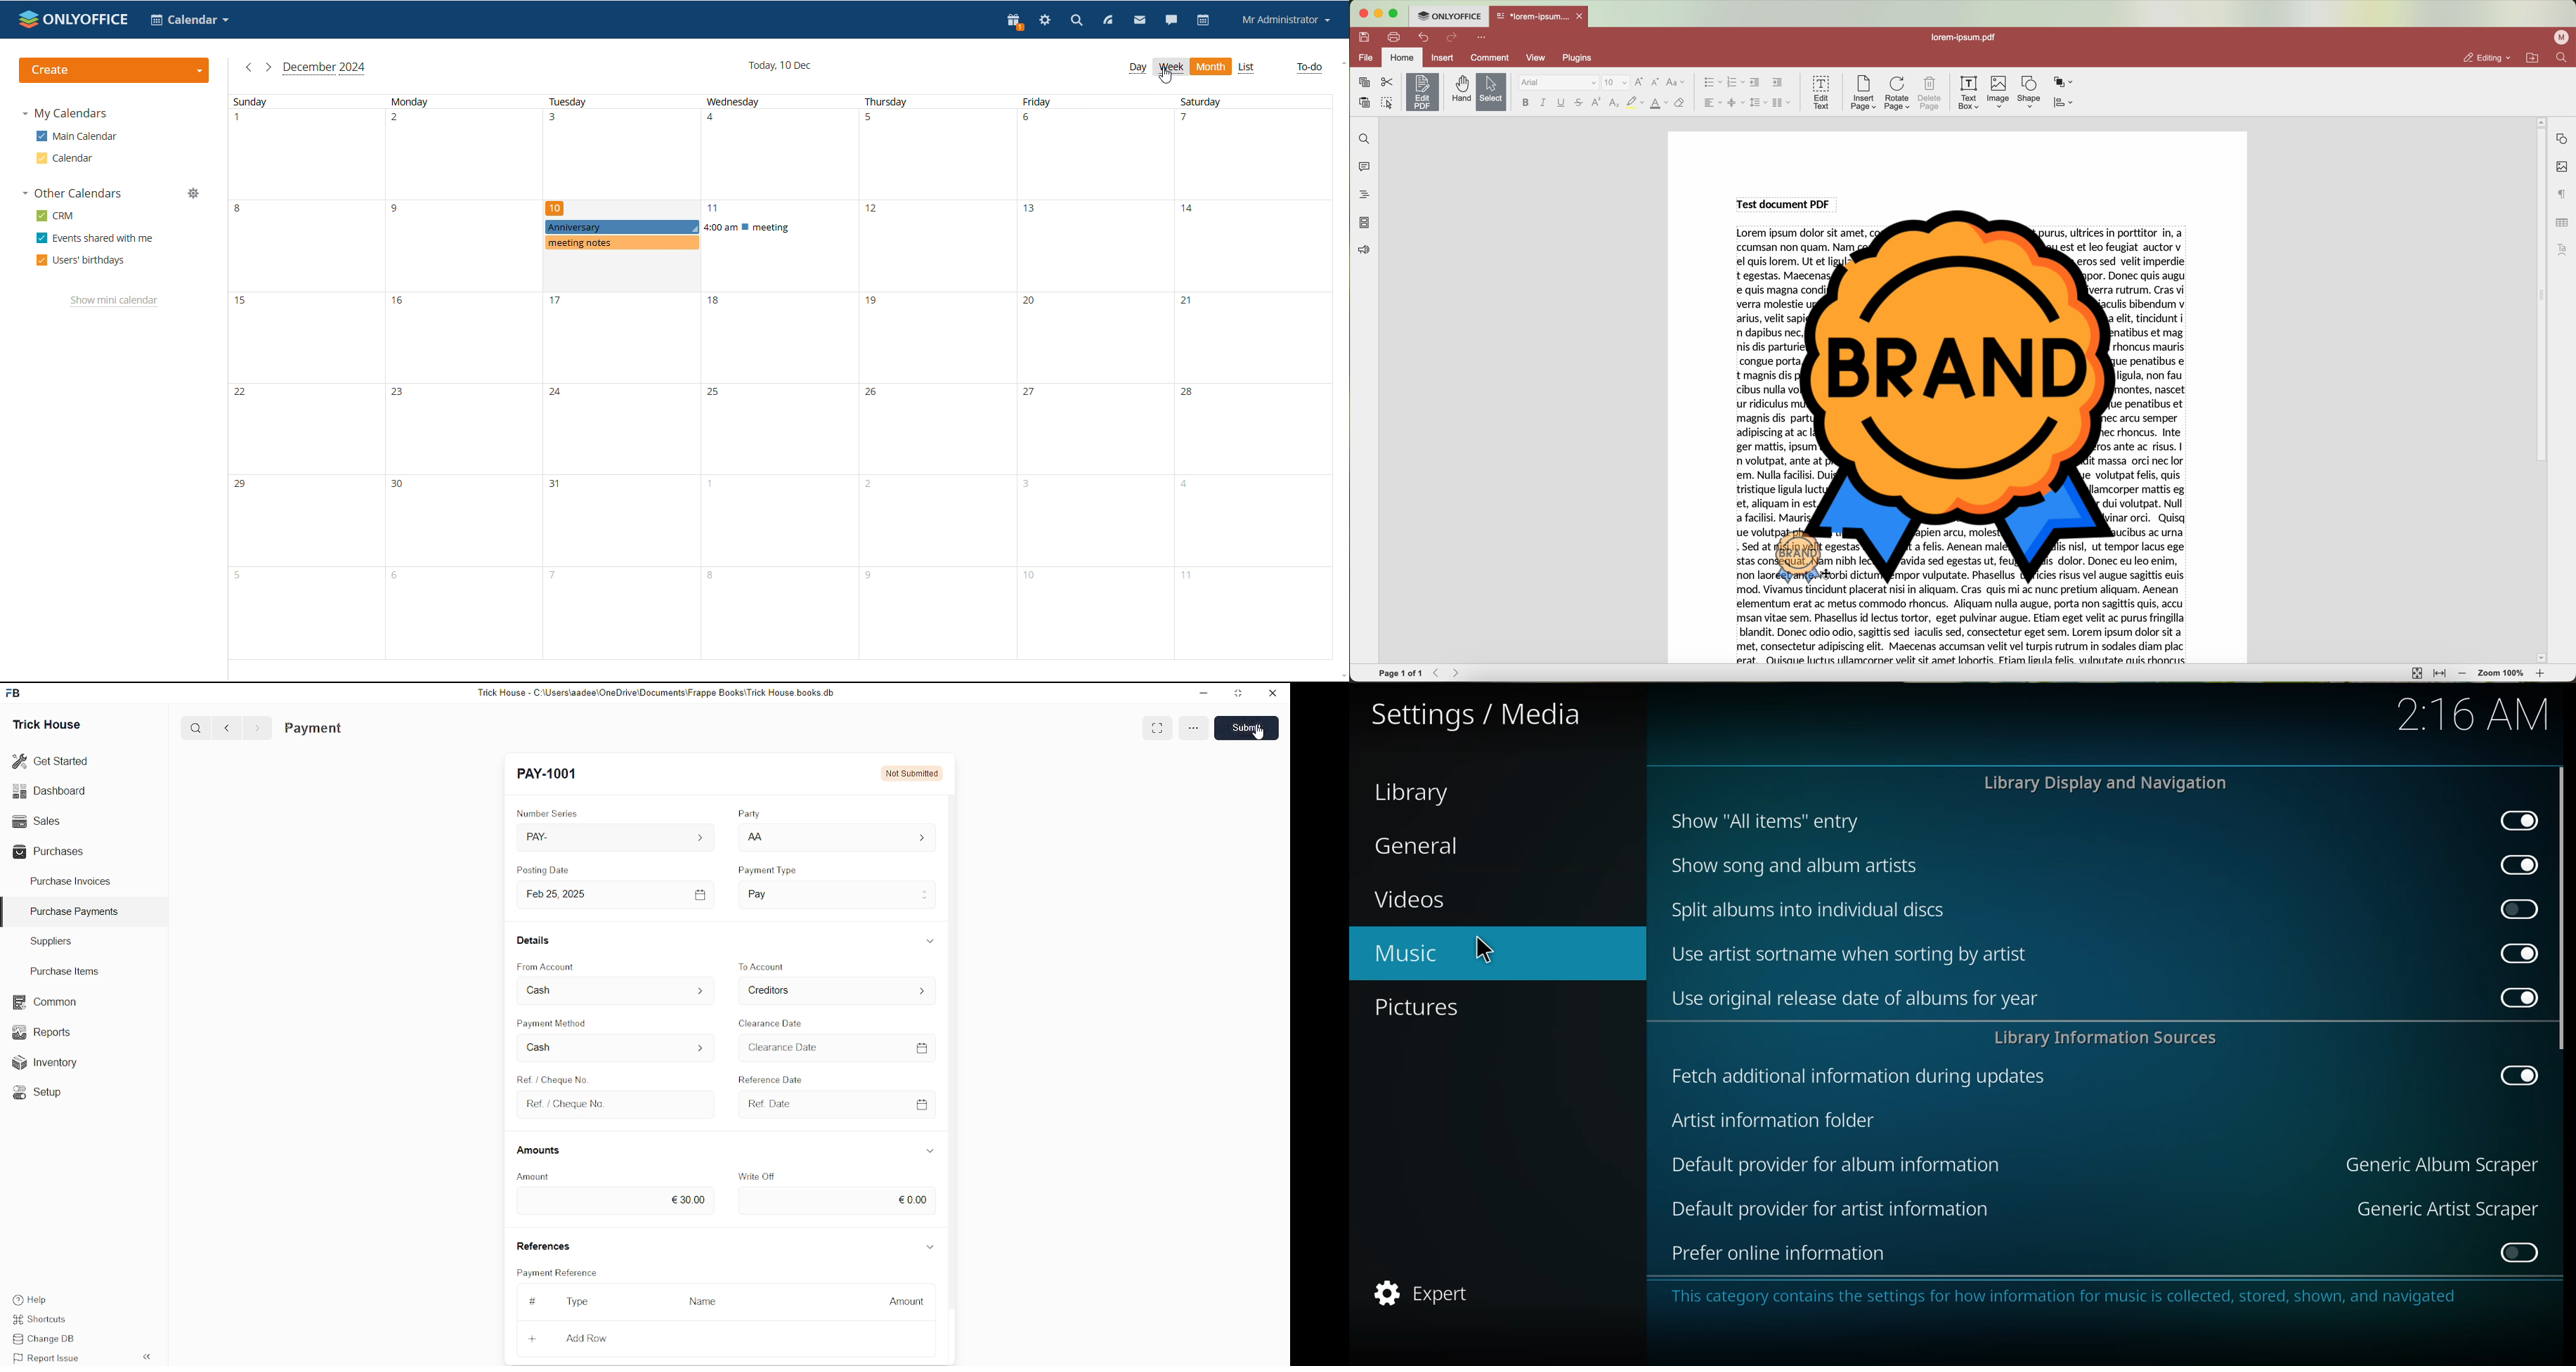  I want to click on cursor, so click(1829, 573).